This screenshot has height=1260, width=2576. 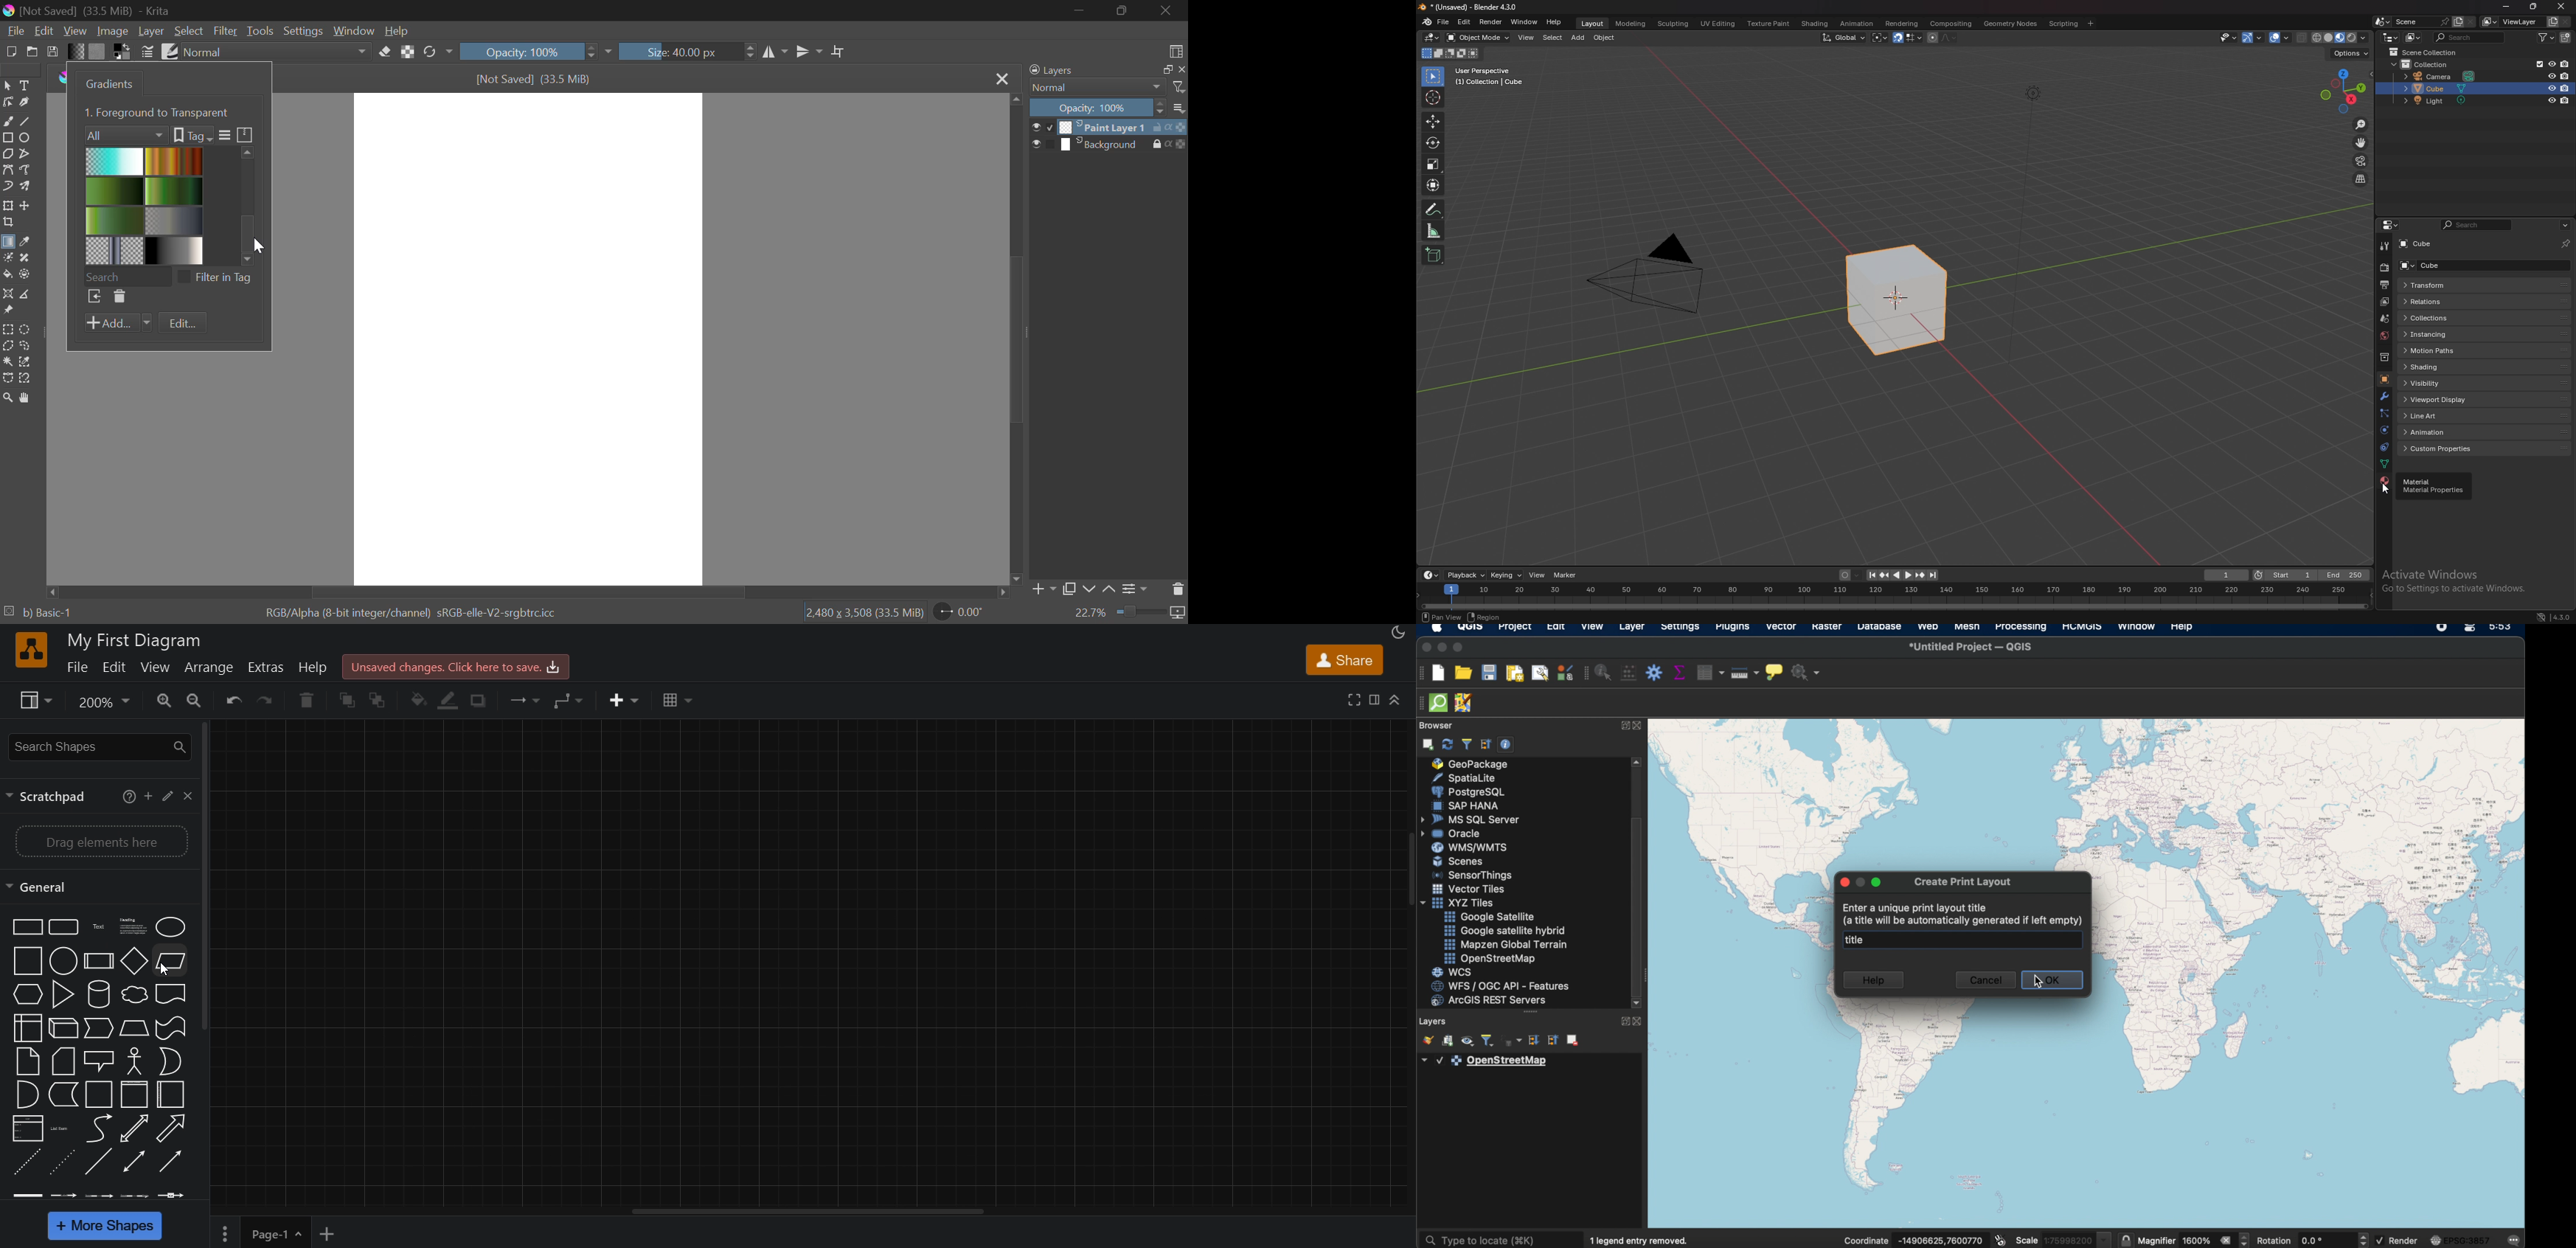 What do you see at coordinates (100, 842) in the screenshot?
I see `drag elements` at bounding box center [100, 842].